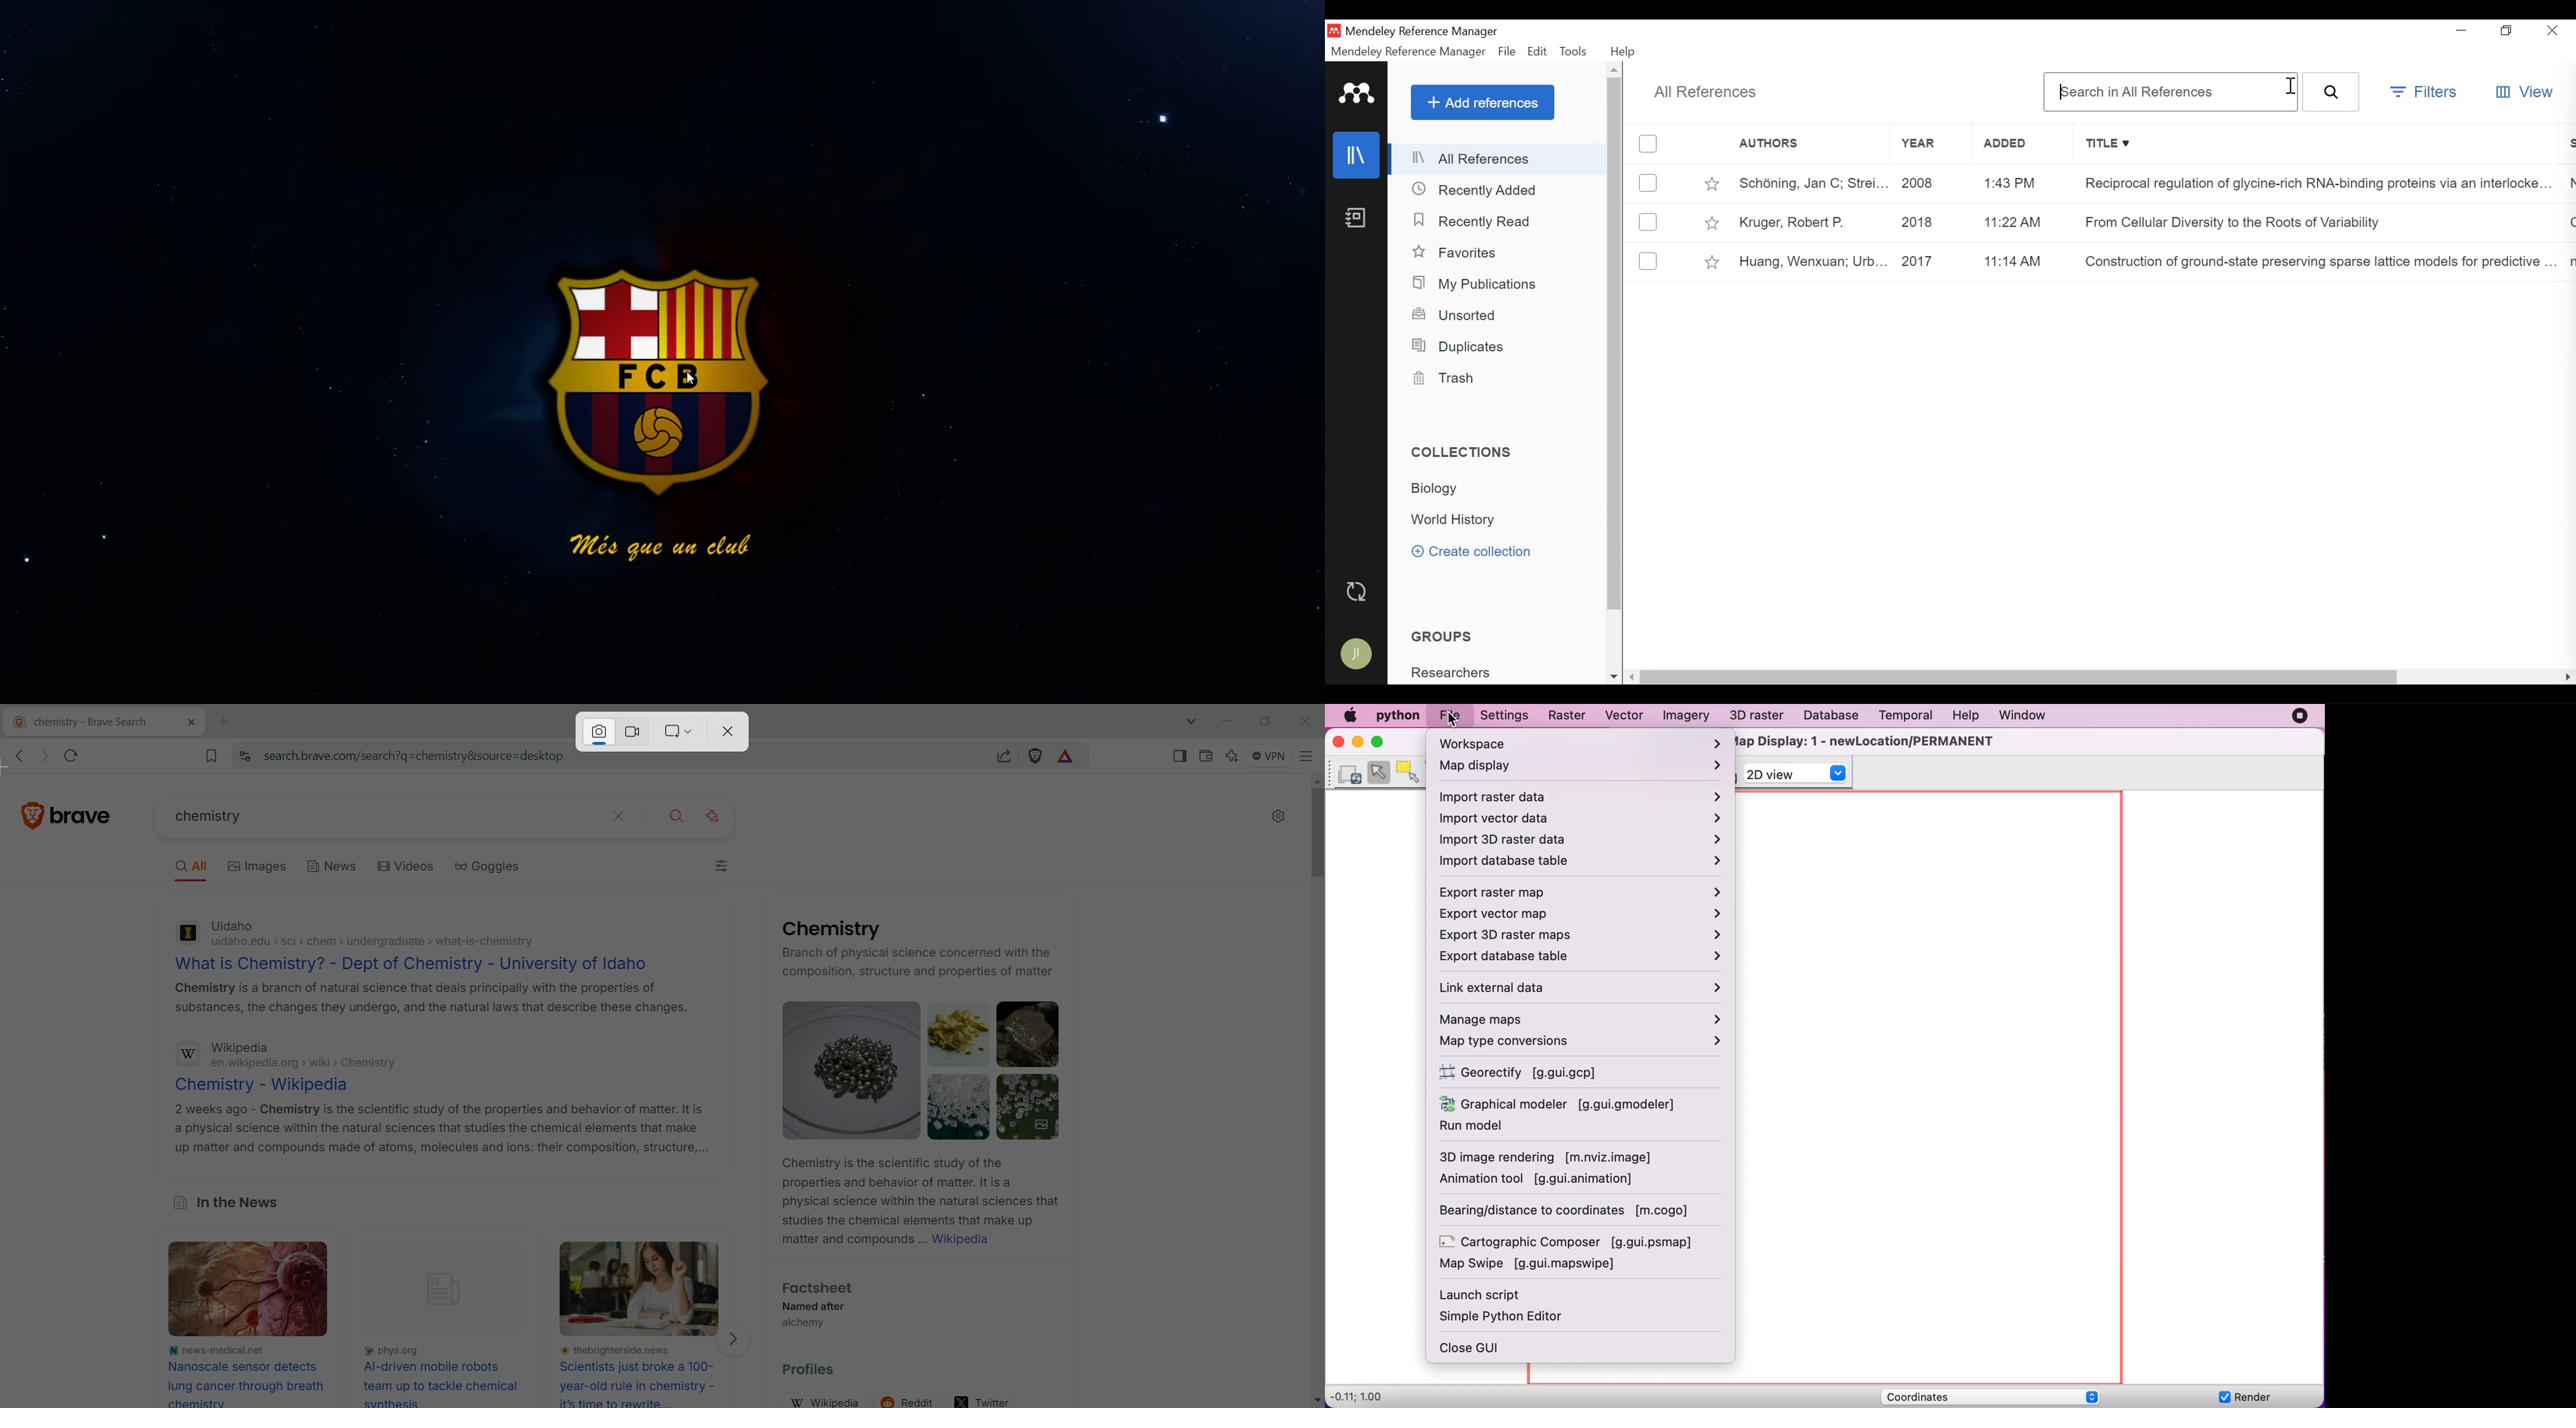 The image size is (2576, 1428). Describe the element at coordinates (1357, 217) in the screenshot. I see `Notebook` at that location.